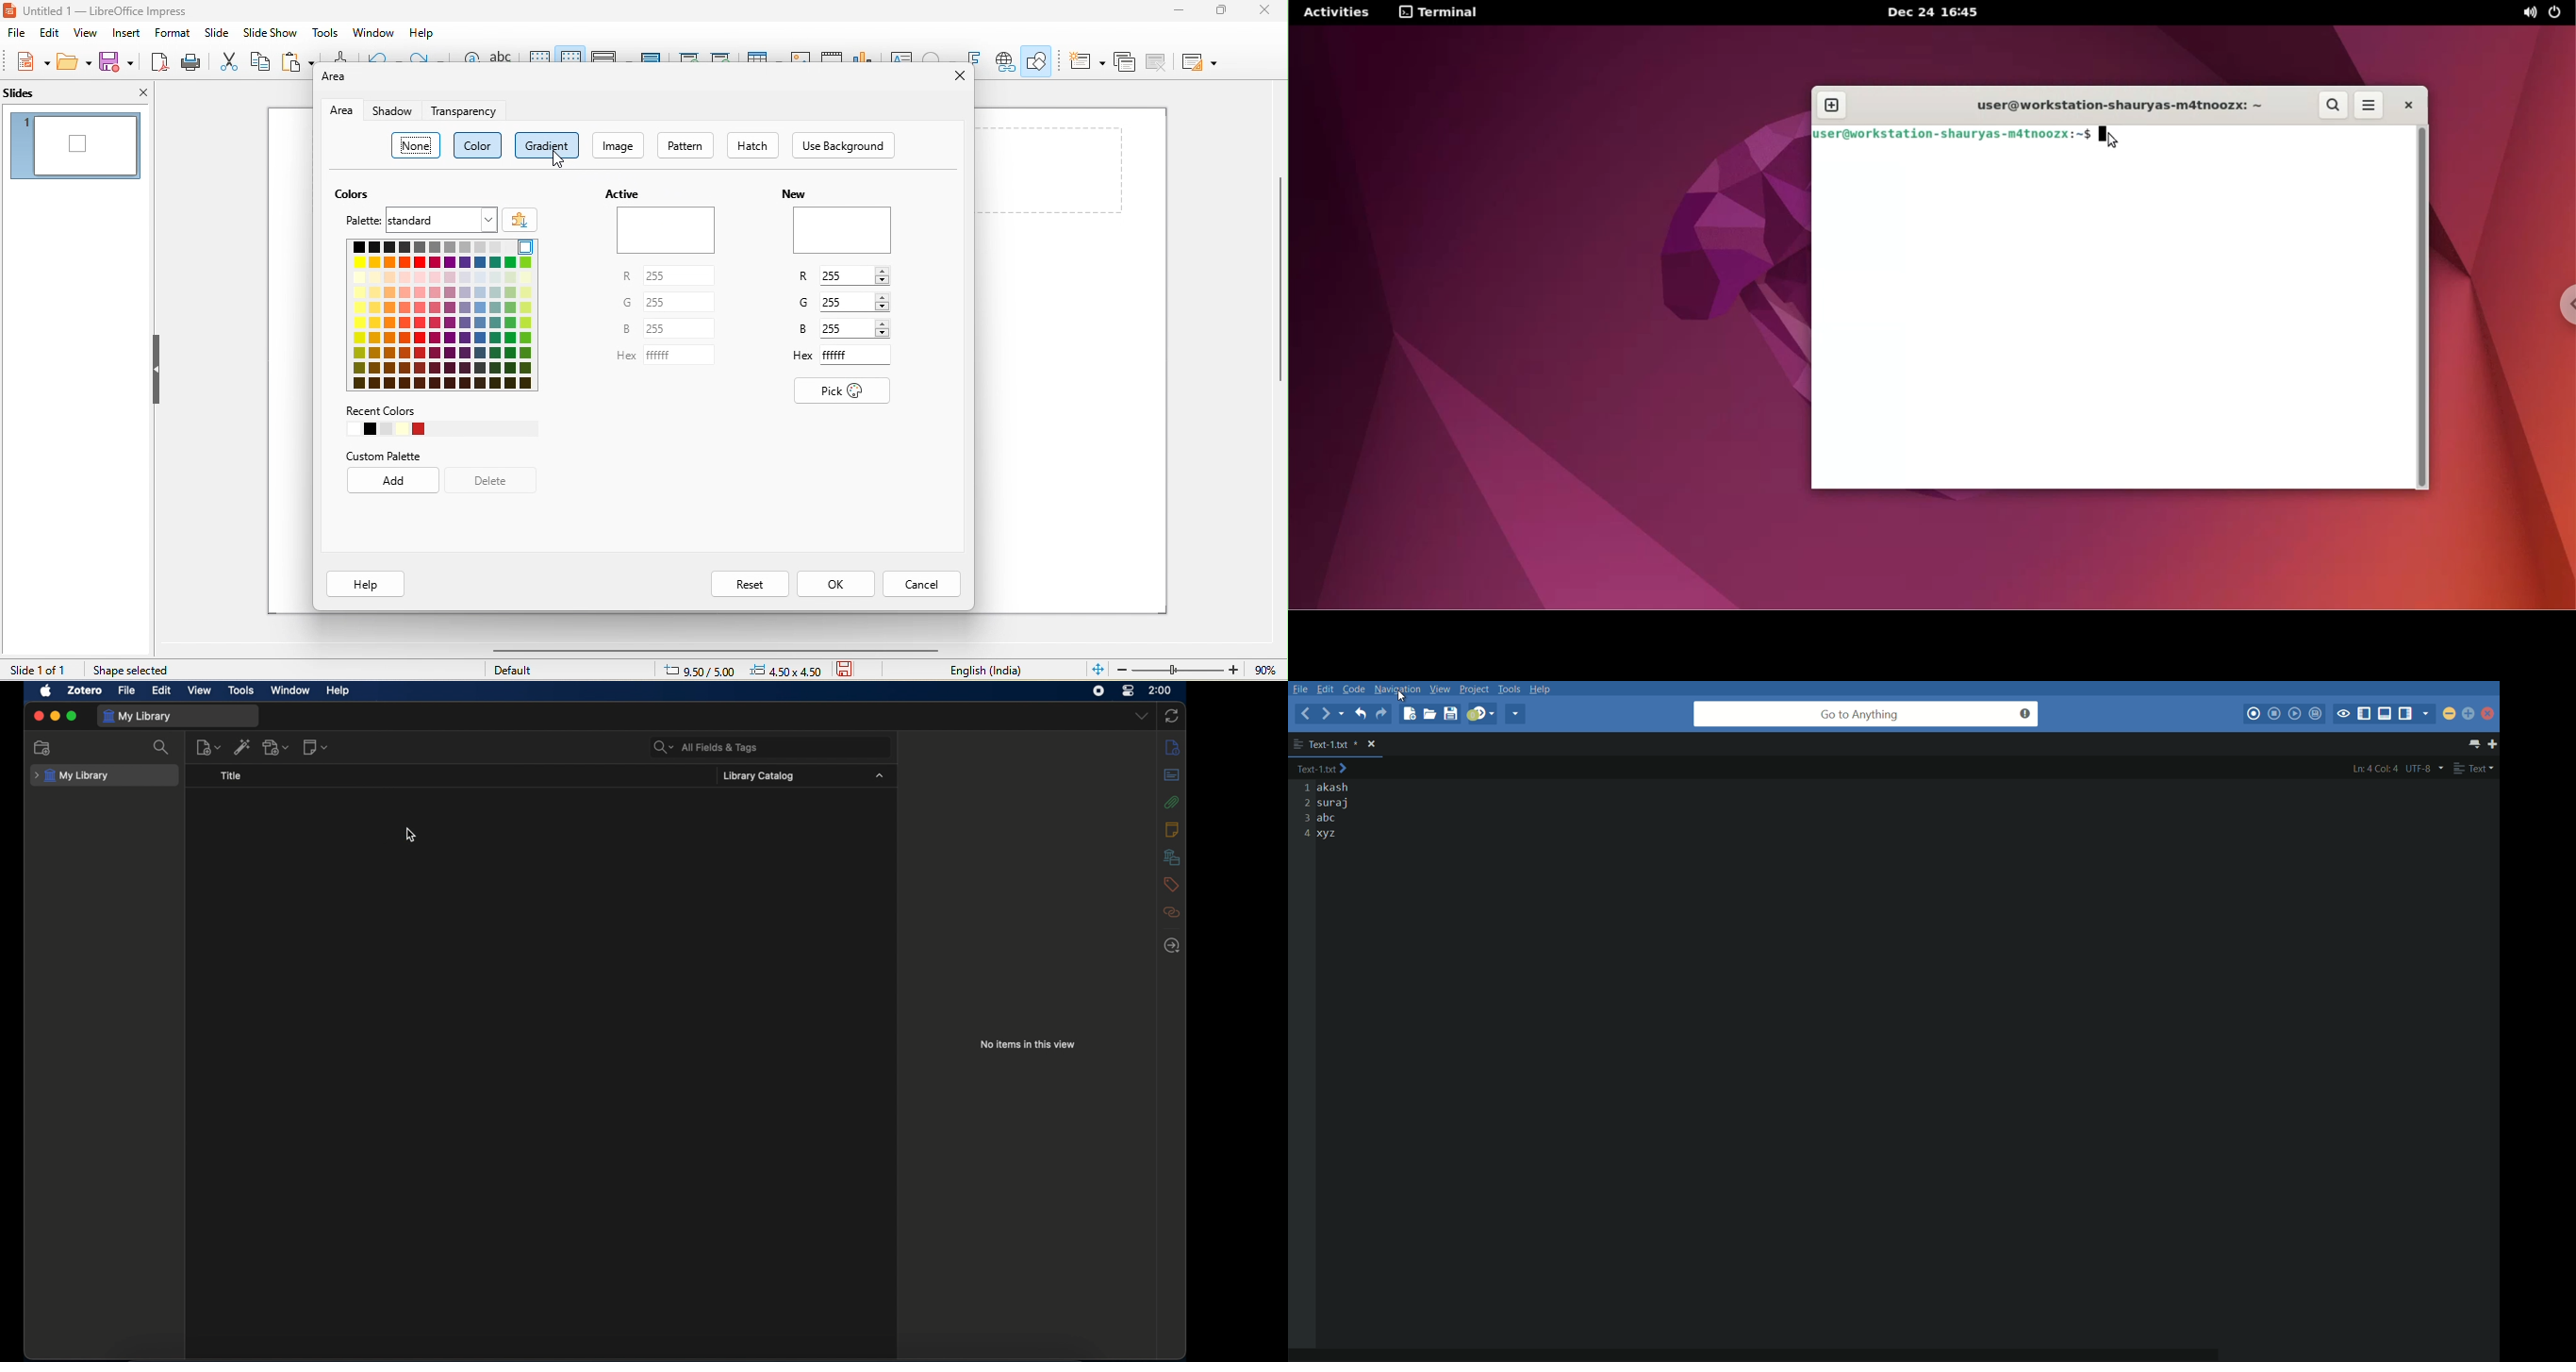 The image size is (2576, 1372). Describe the element at coordinates (806, 278) in the screenshot. I see `R` at that location.